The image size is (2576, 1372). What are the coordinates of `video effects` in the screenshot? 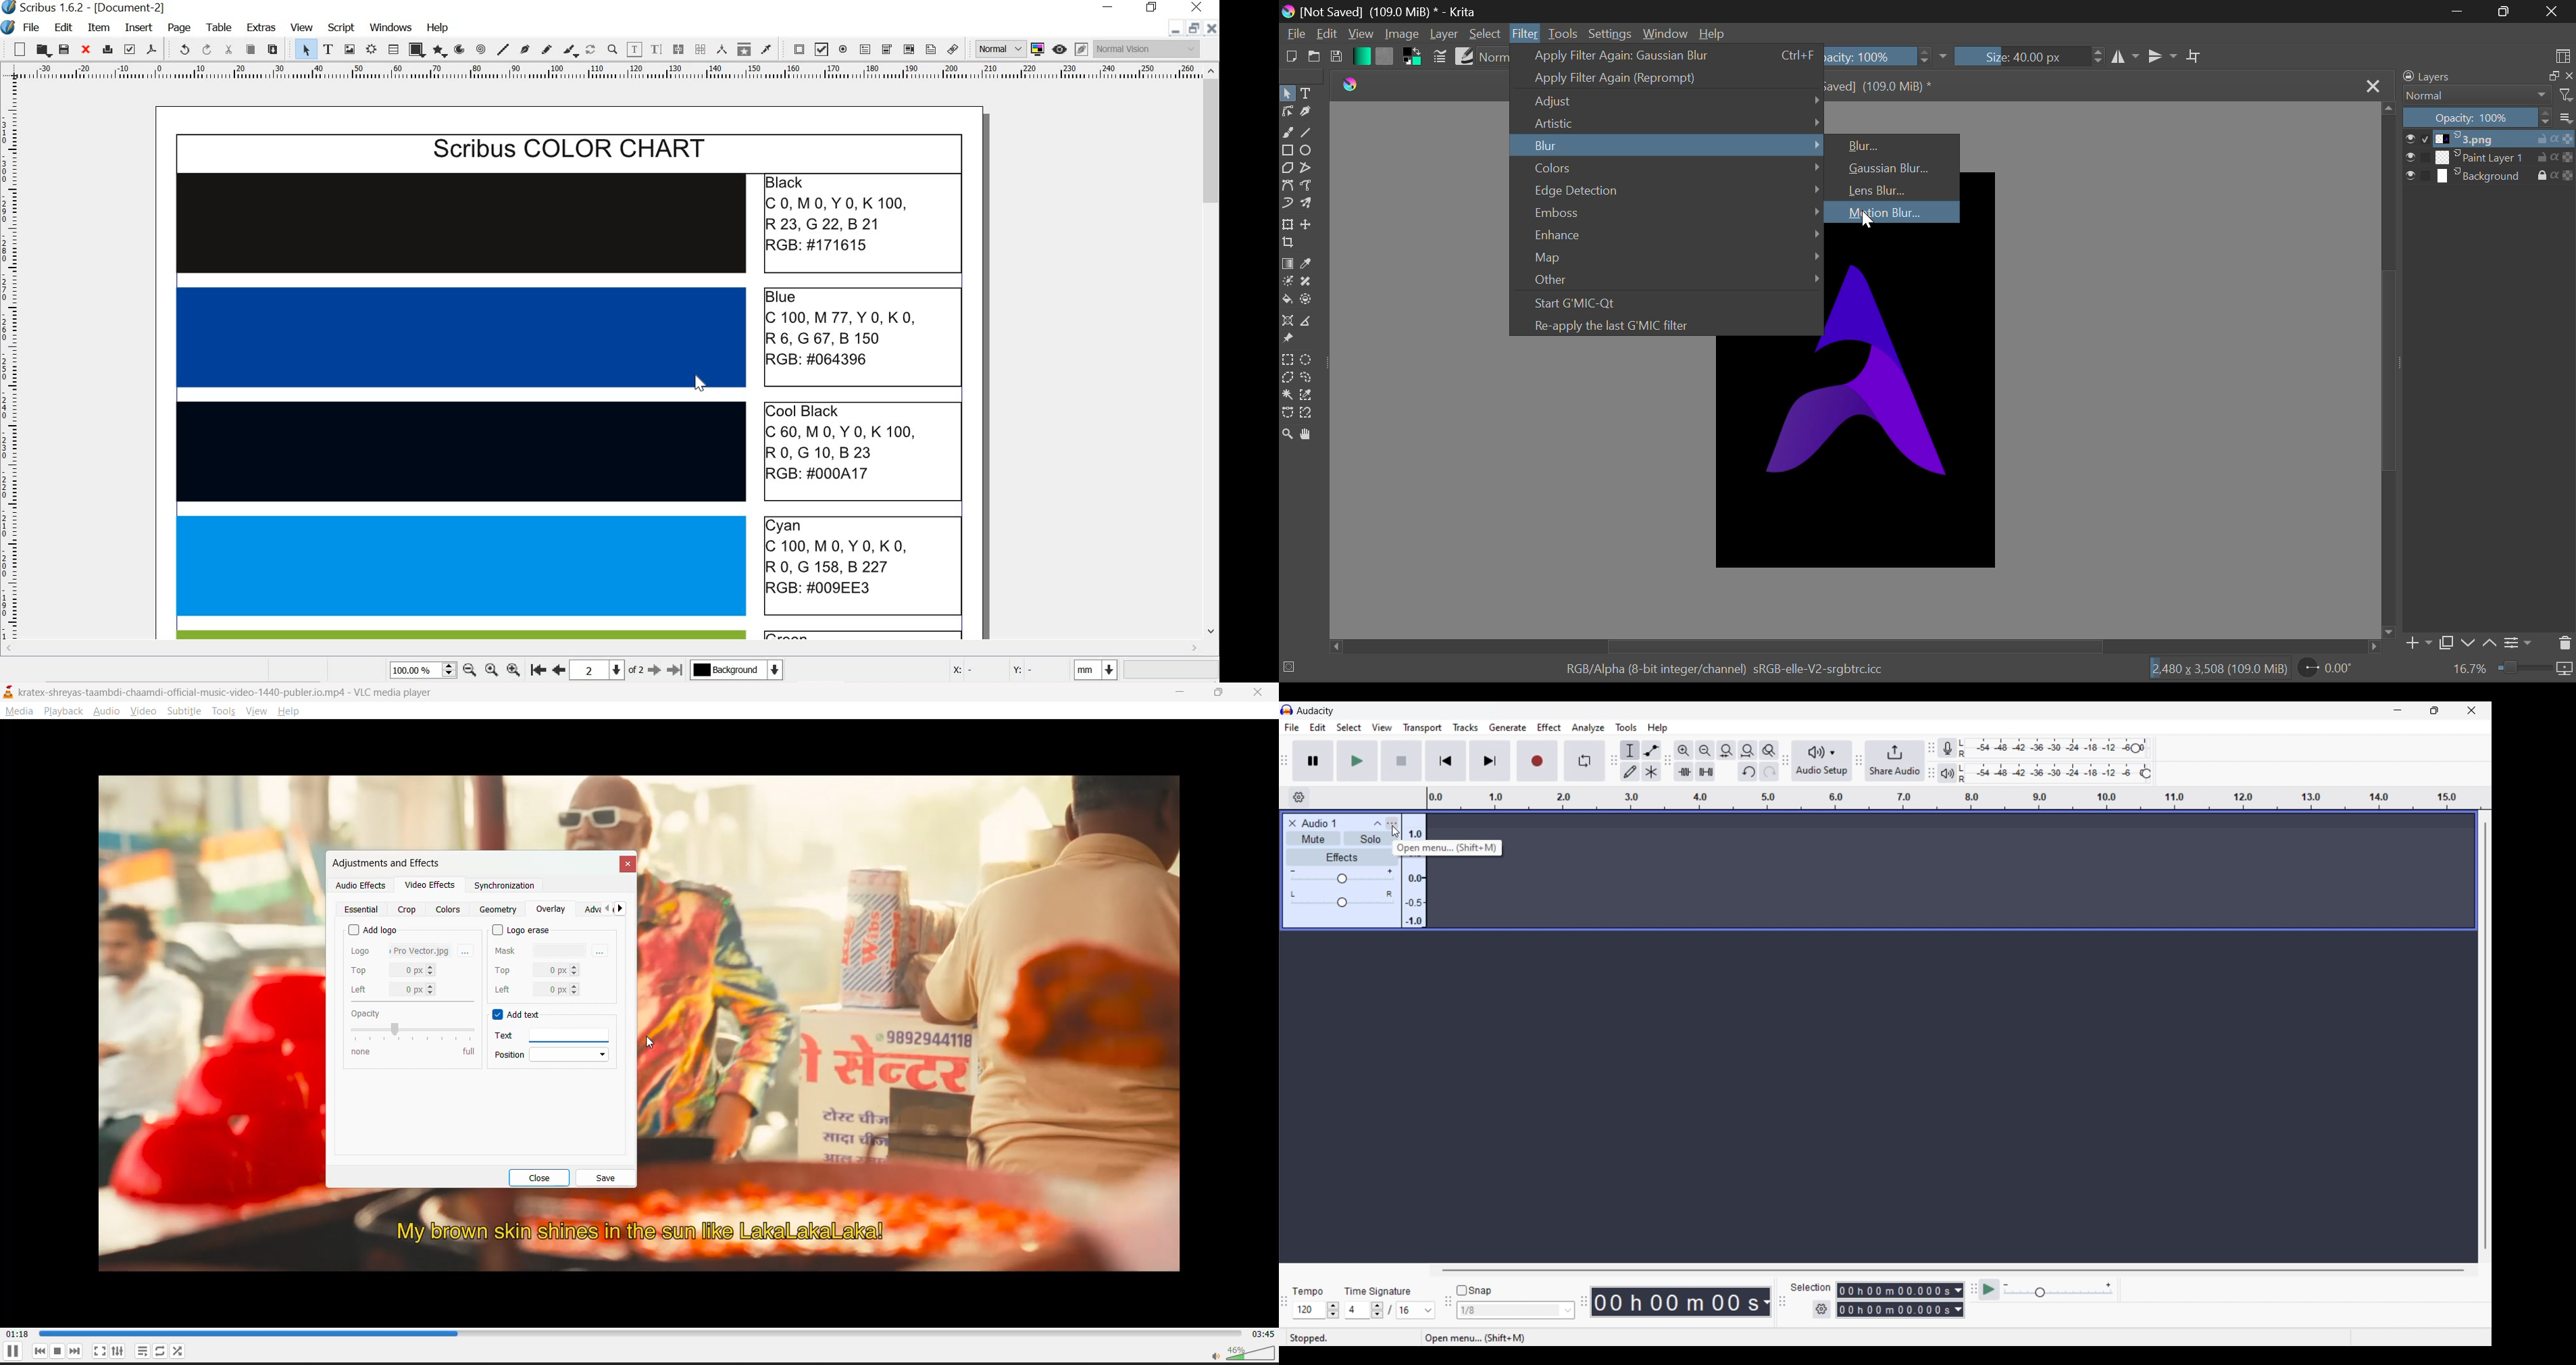 It's located at (430, 887).